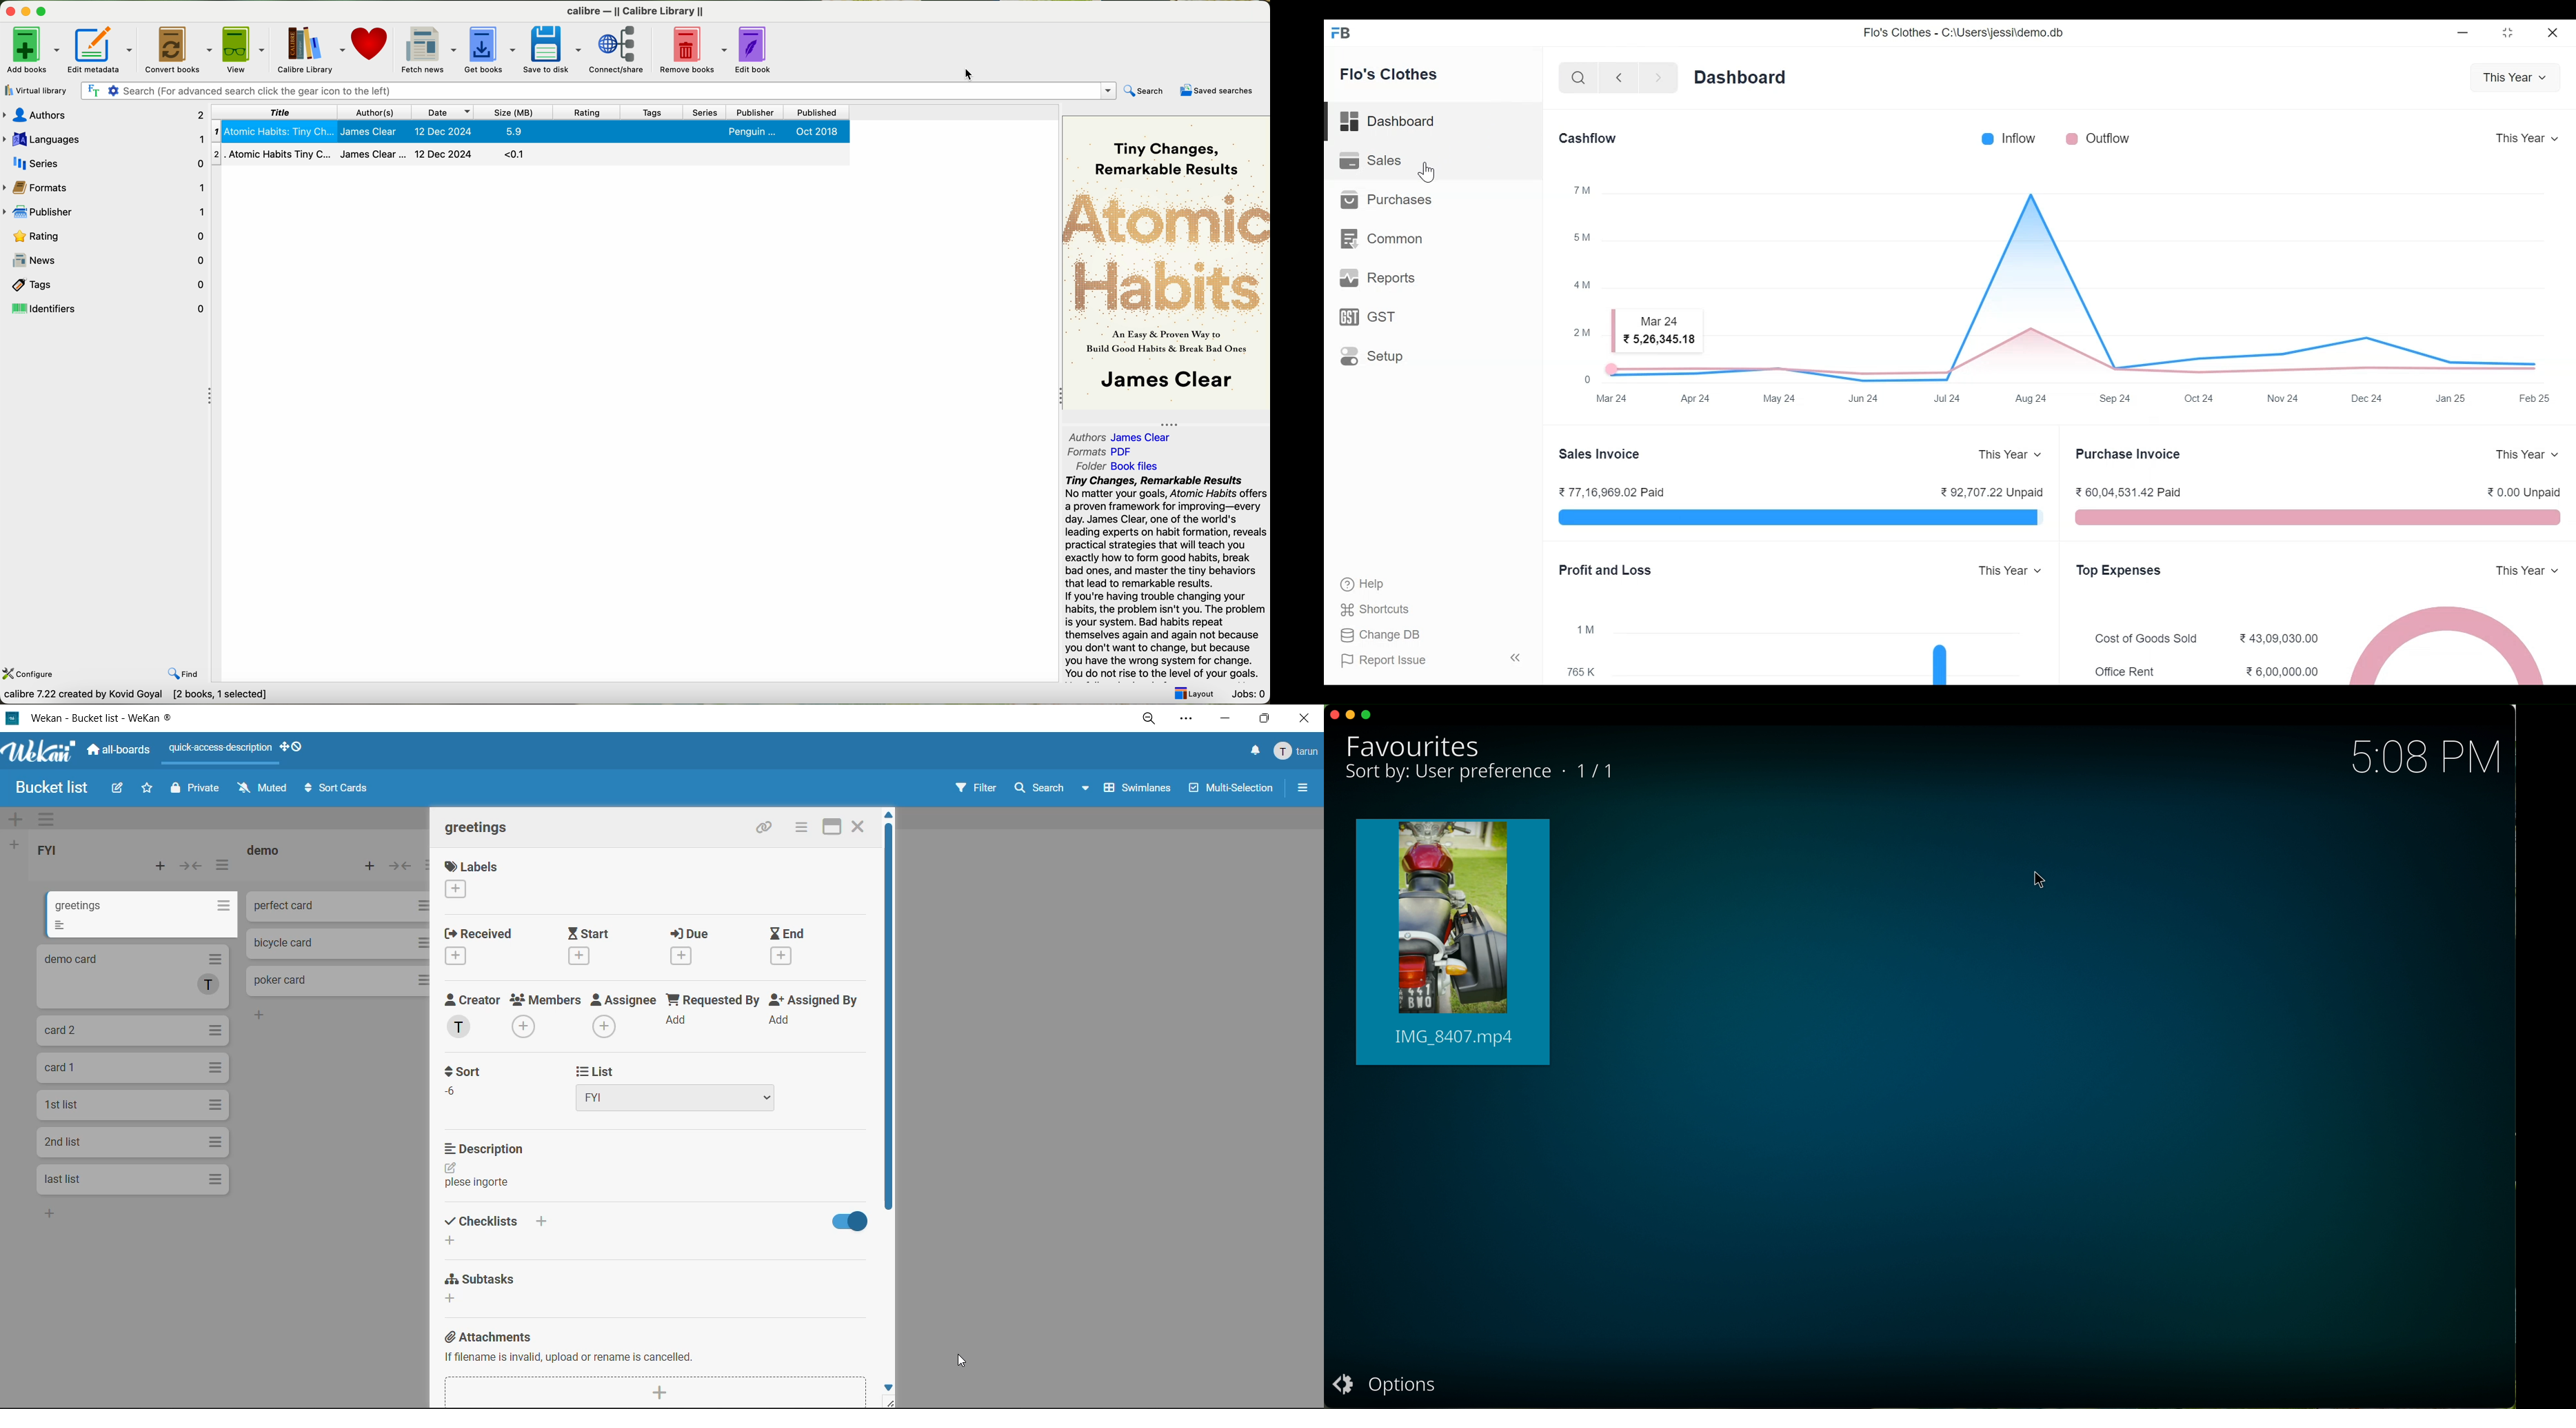 This screenshot has height=1428, width=2576. Describe the element at coordinates (1964, 31) in the screenshot. I see `Flo's Clothes - C:\Users\jessi\demo.db` at that location.